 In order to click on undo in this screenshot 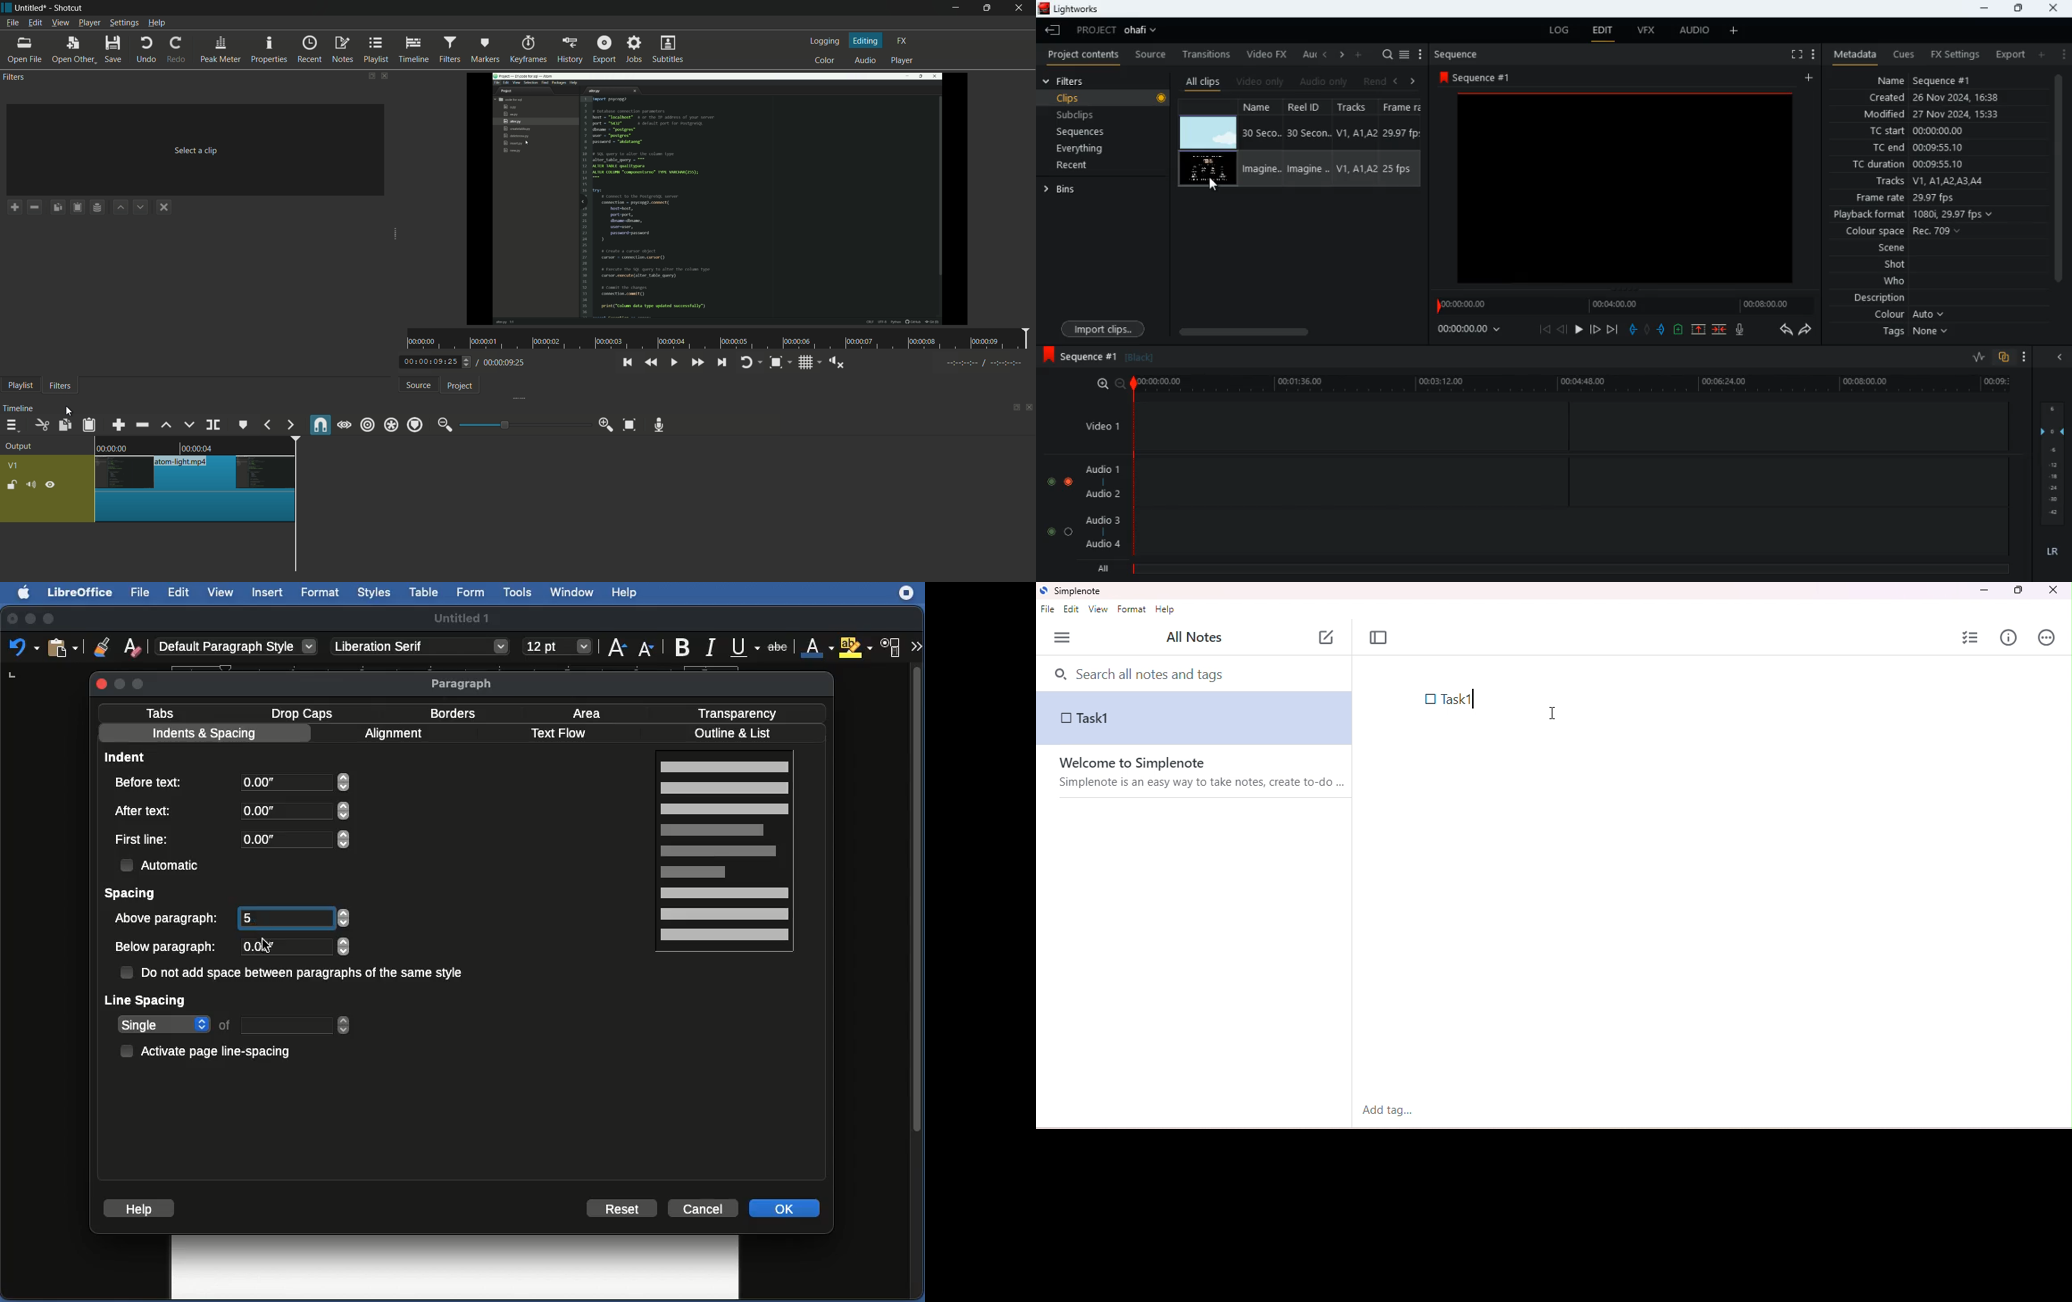, I will do `click(147, 50)`.